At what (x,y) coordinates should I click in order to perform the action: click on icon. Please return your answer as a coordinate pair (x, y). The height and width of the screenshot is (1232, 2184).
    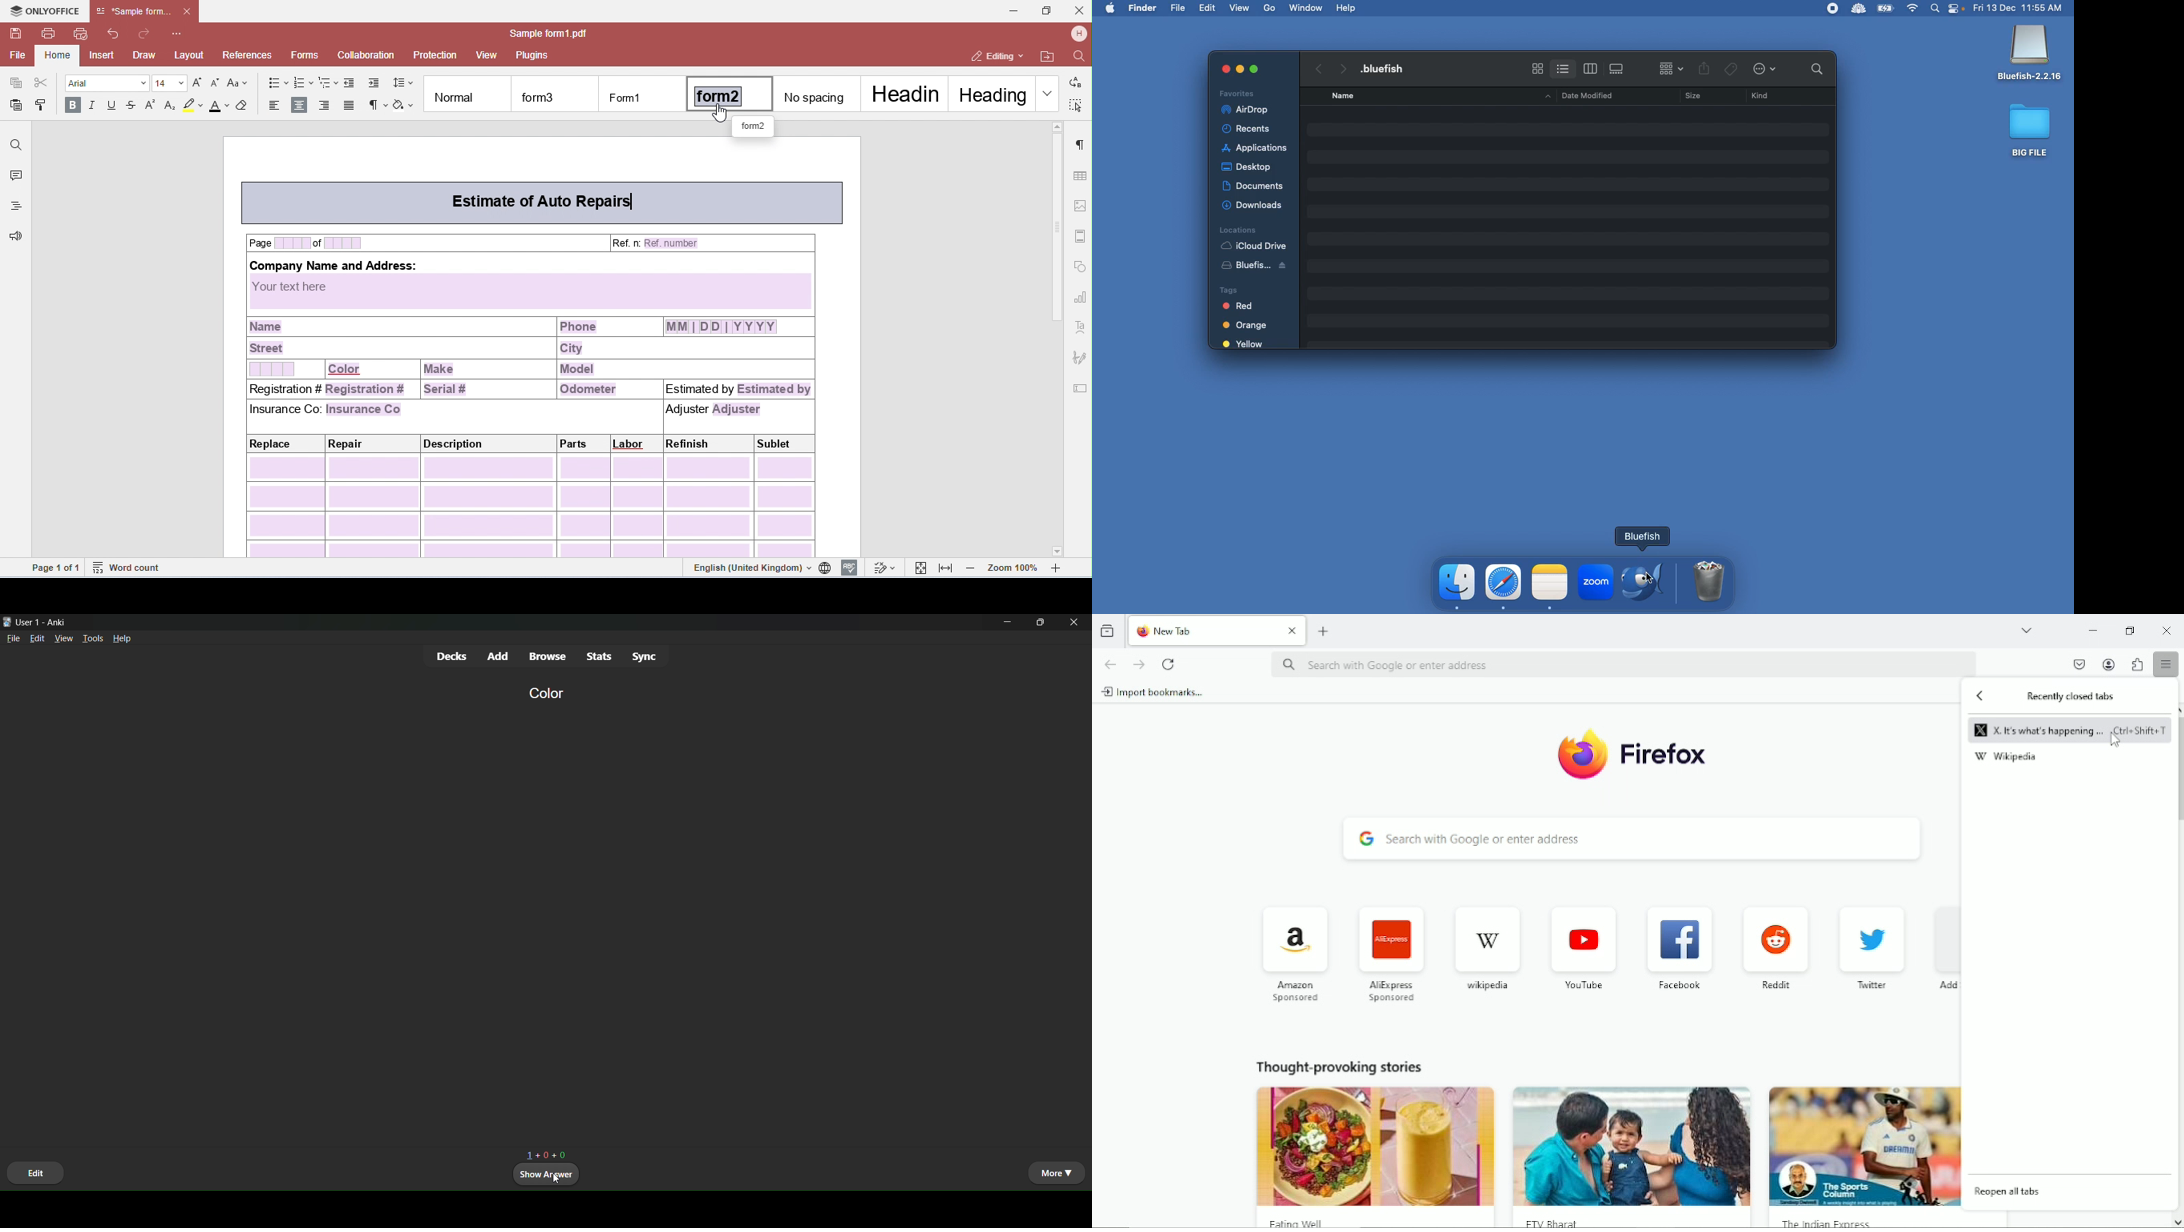
    Looking at the image, I should click on (1580, 754).